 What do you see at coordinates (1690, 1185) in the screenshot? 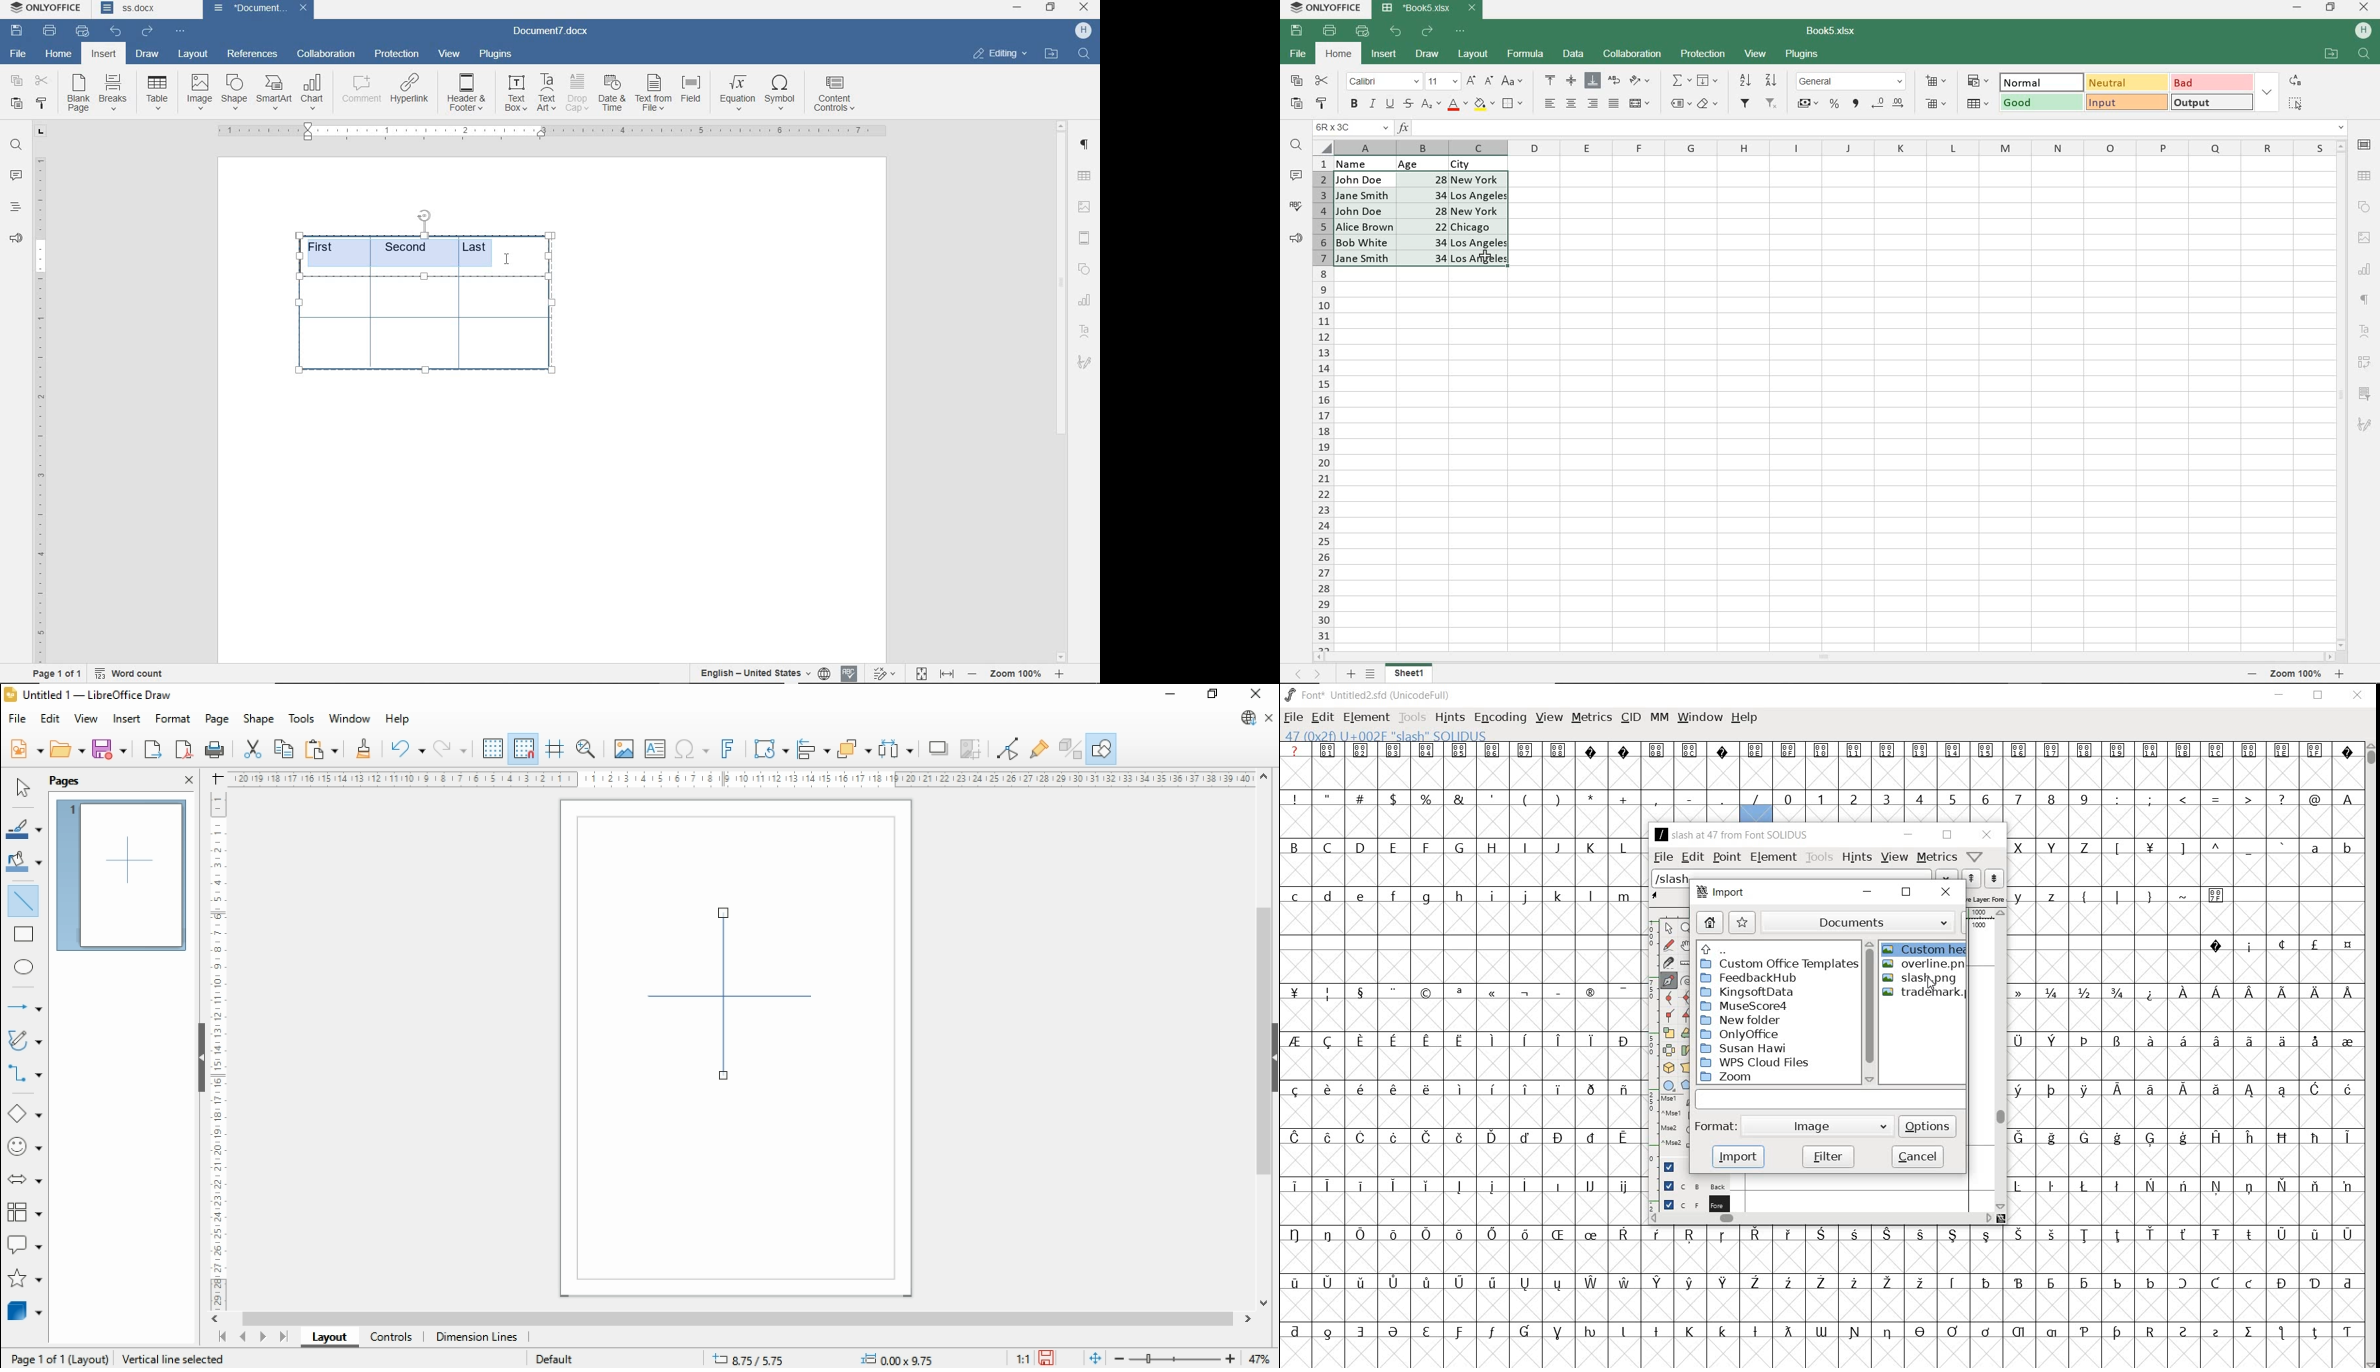
I see `background` at bounding box center [1690, 1185].